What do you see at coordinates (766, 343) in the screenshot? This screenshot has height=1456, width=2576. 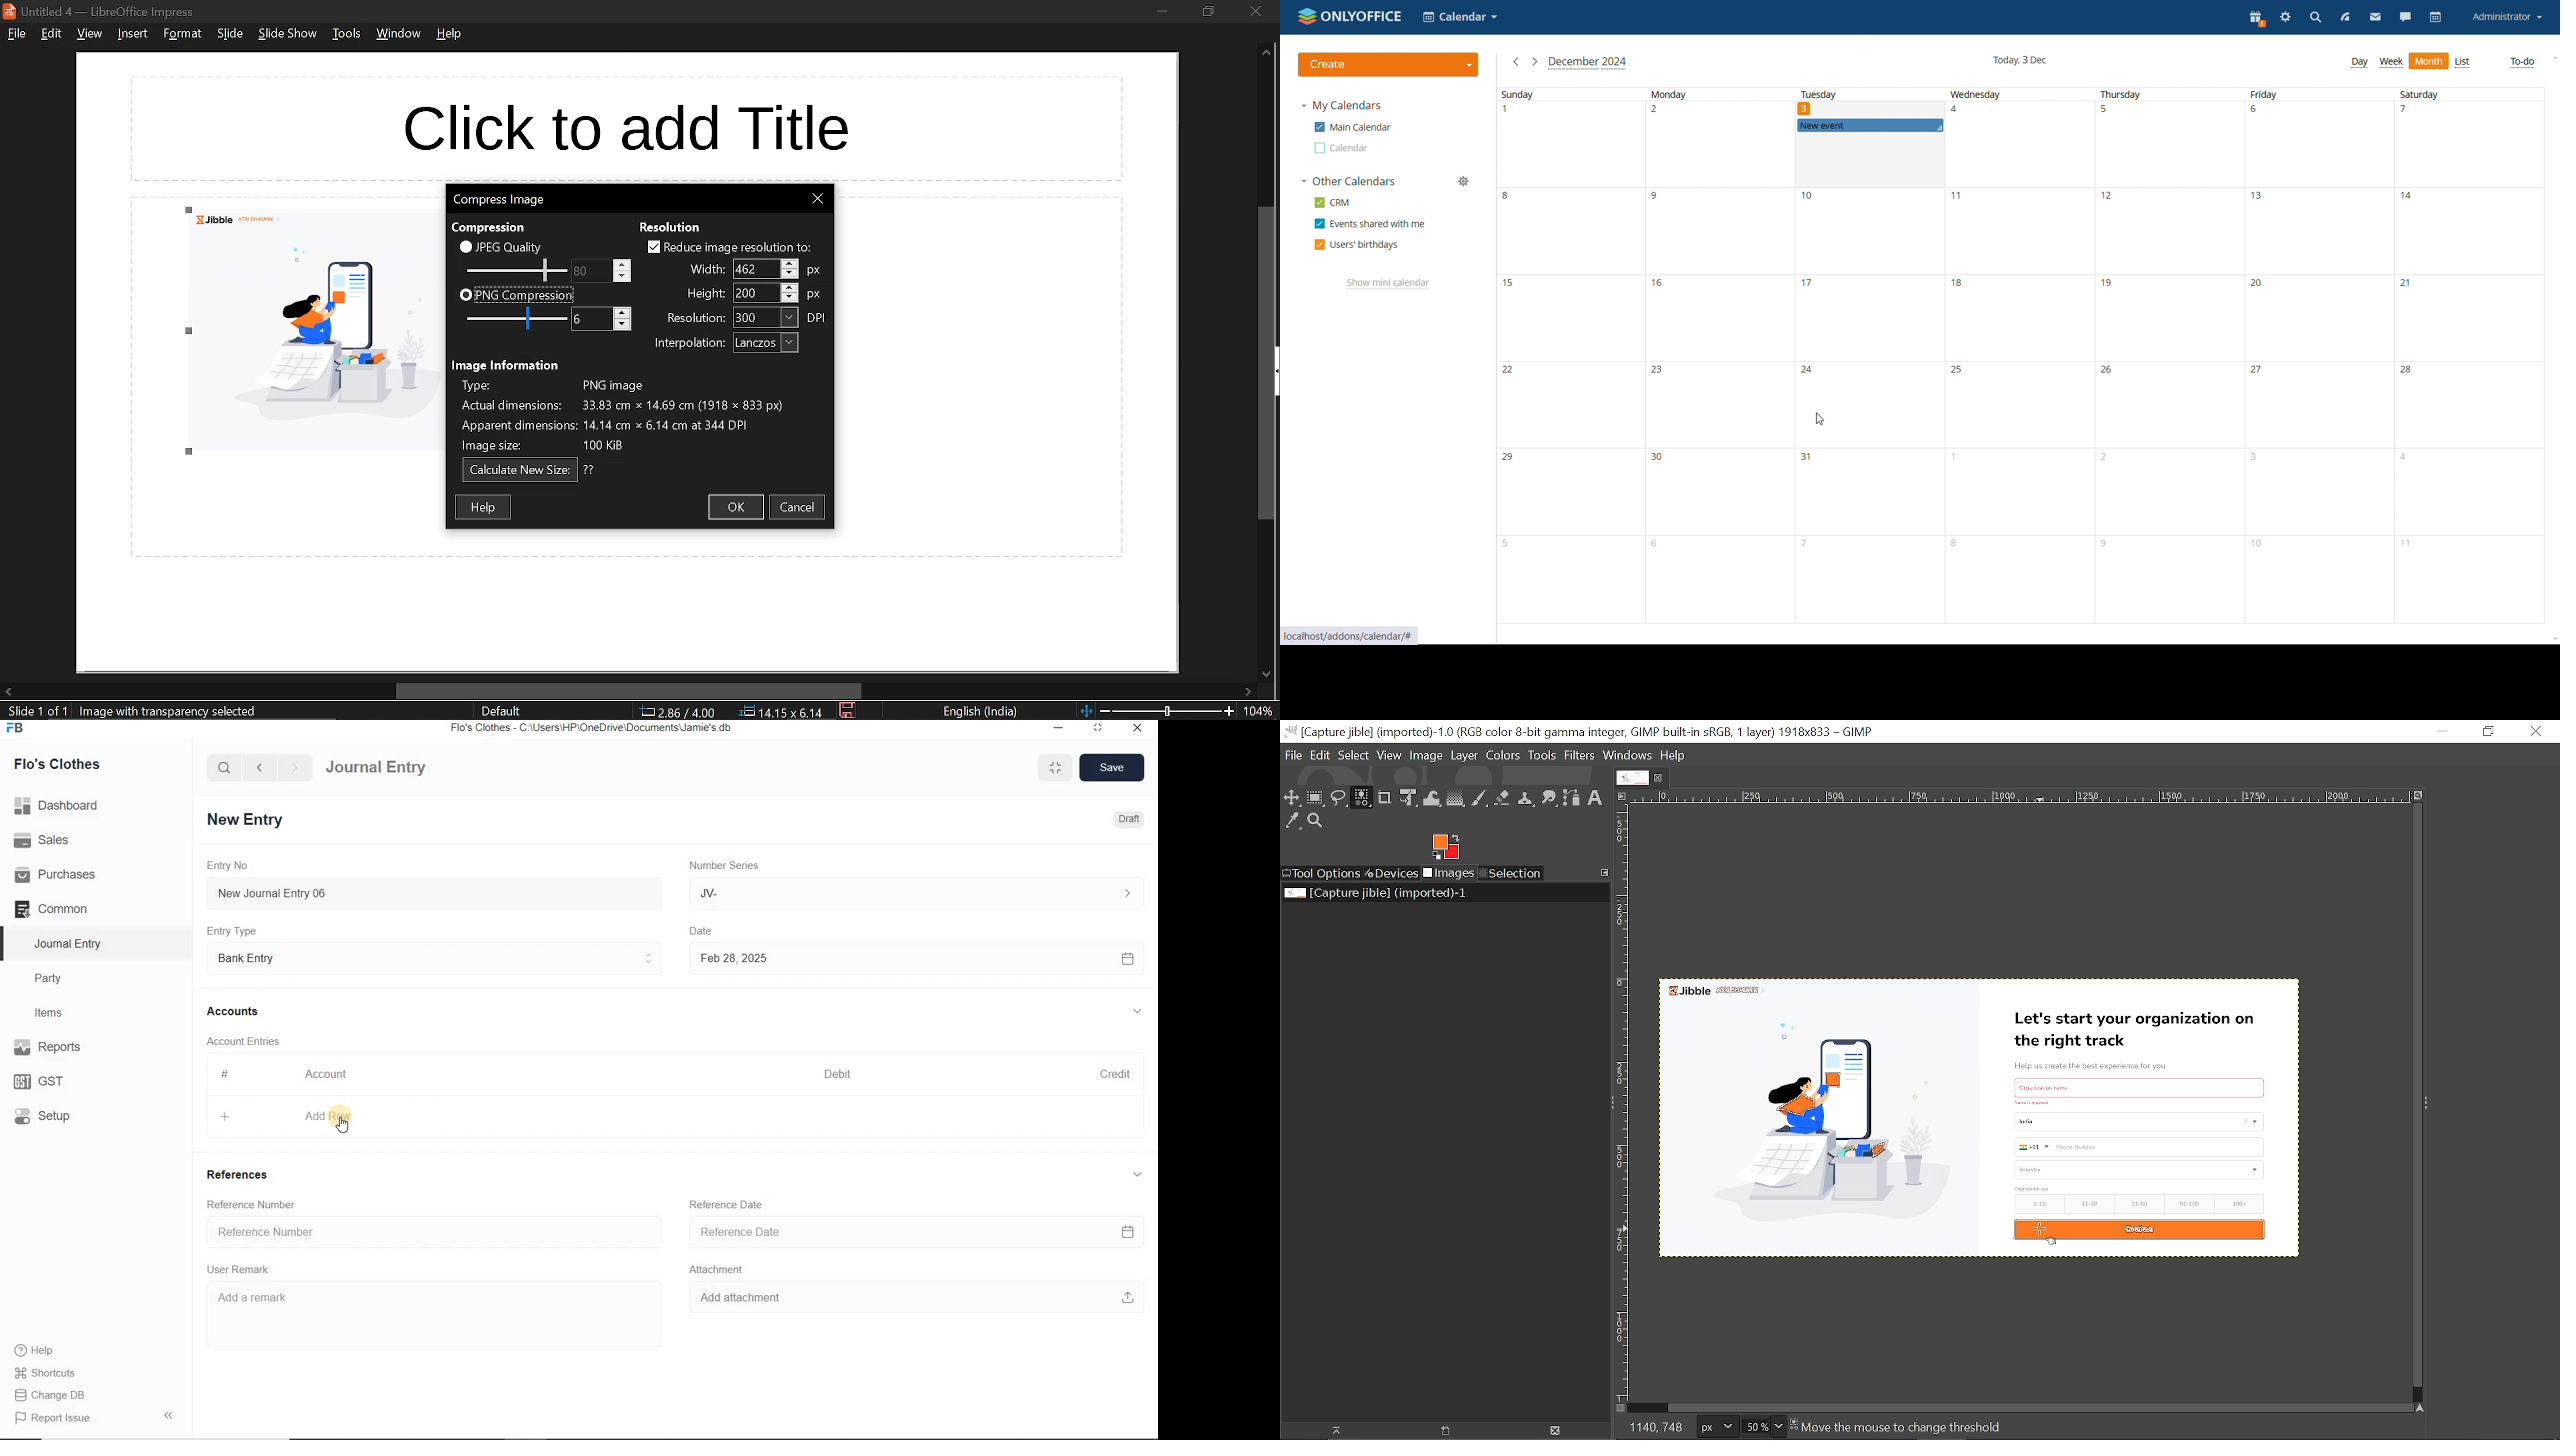 I see `interpolation` at bounding box center [766, 343].